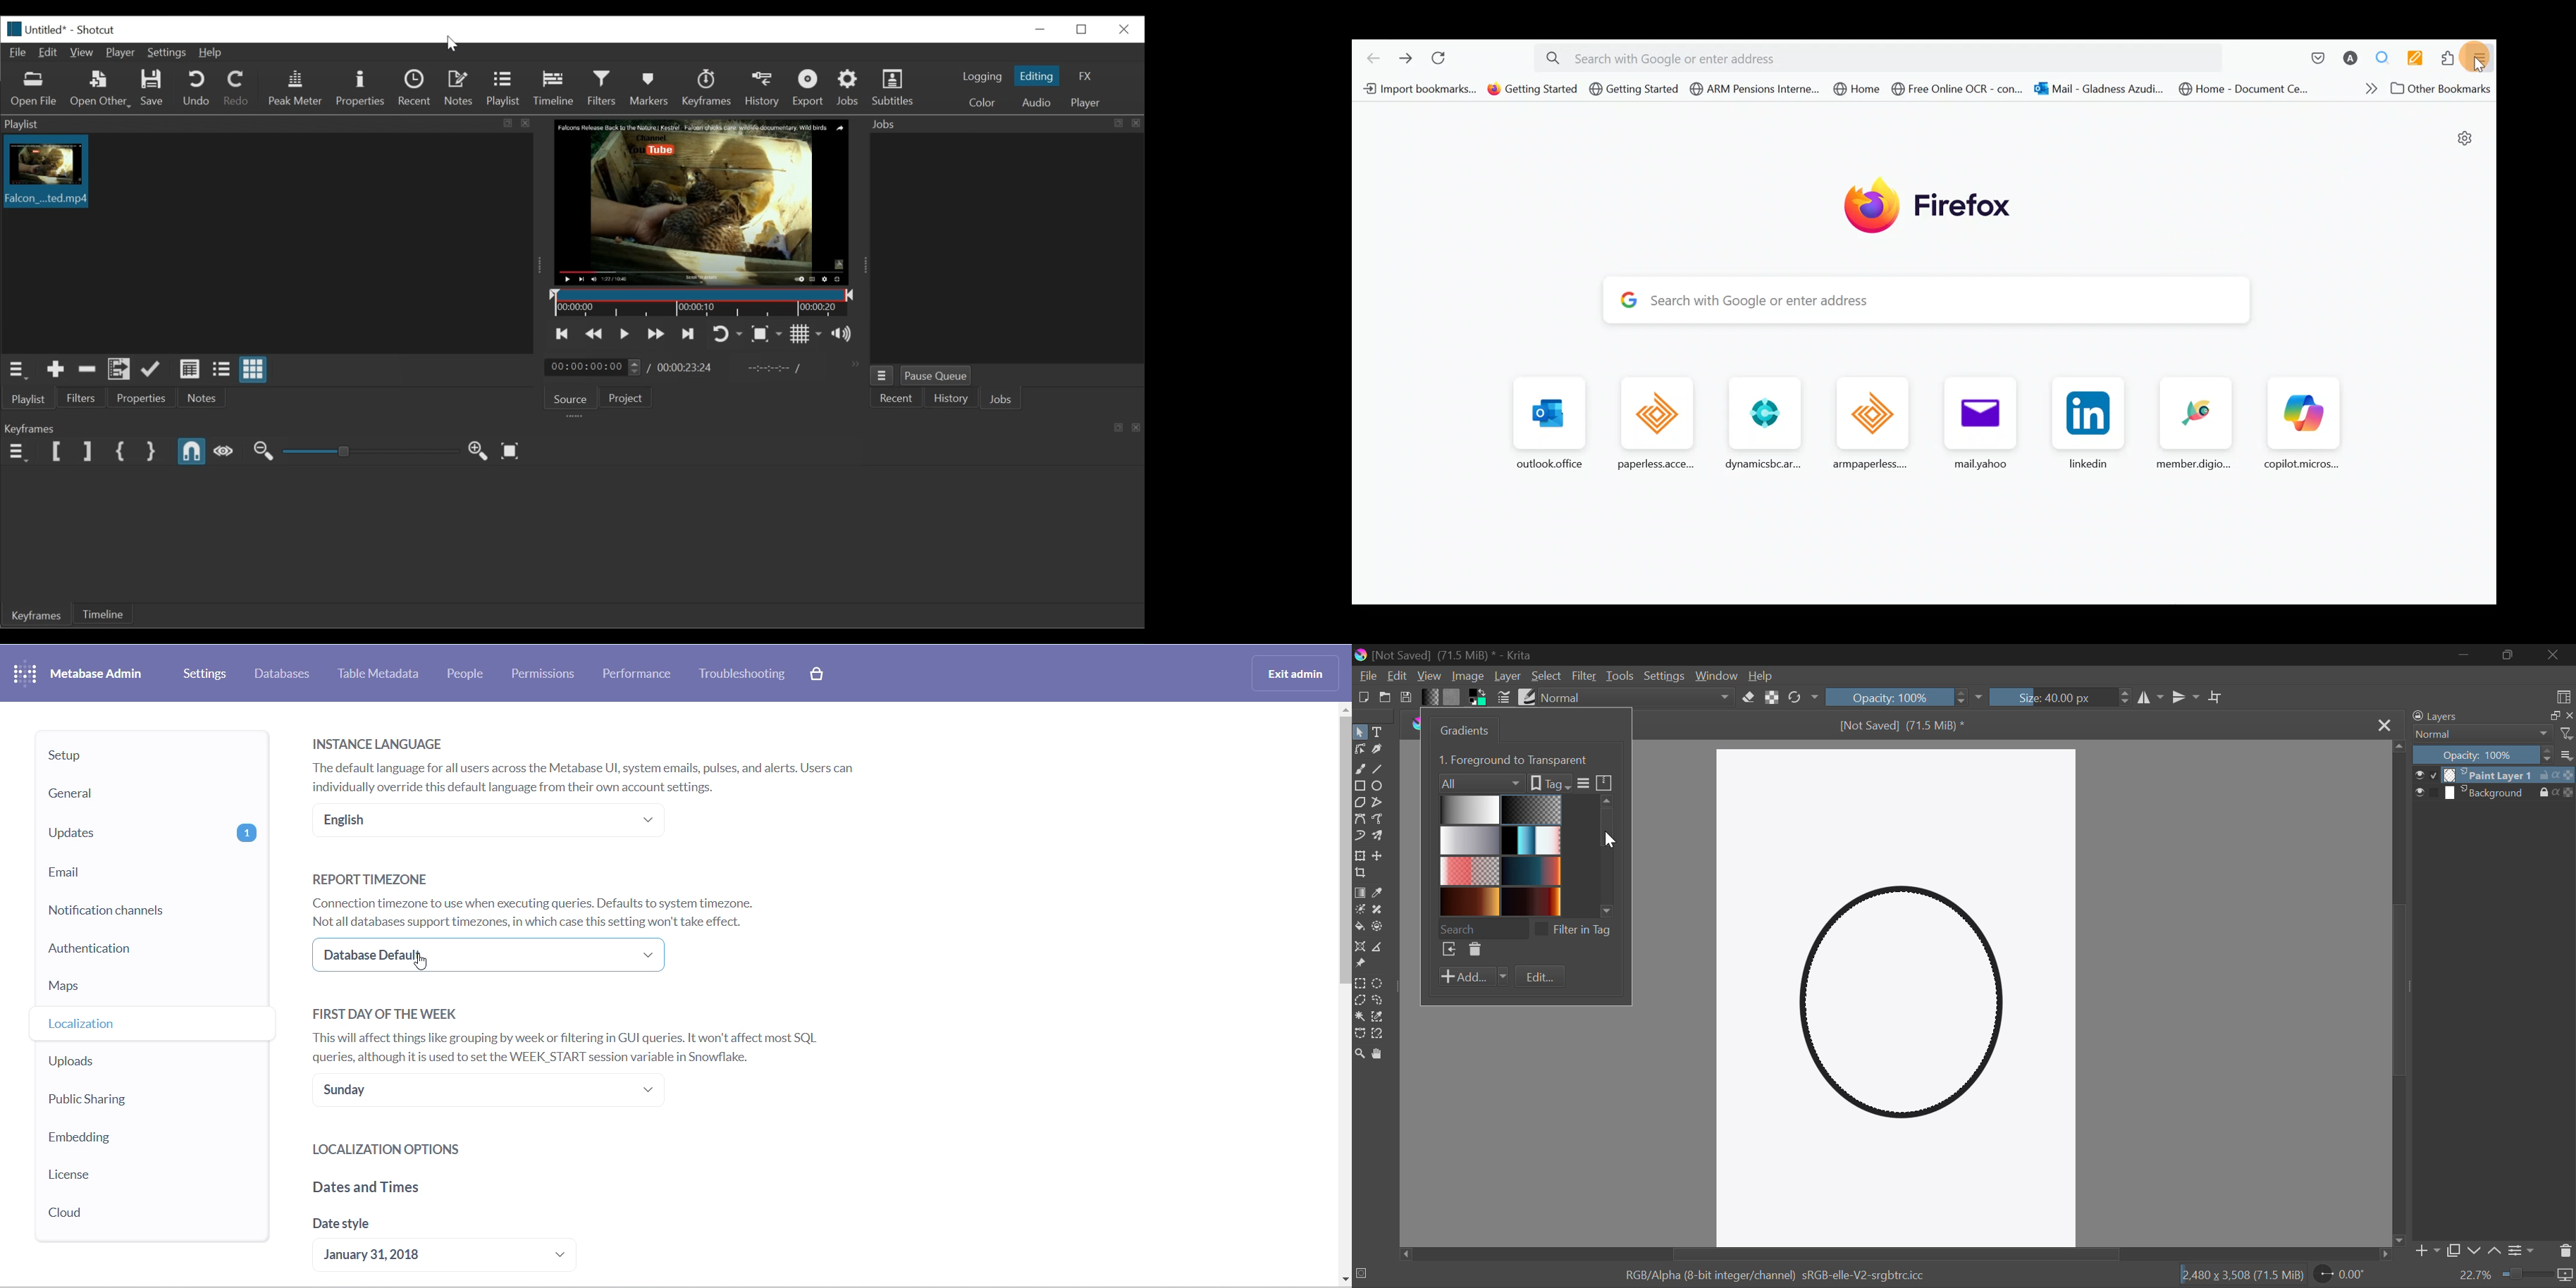  I want to click on @ Home, so click(1856, 88).